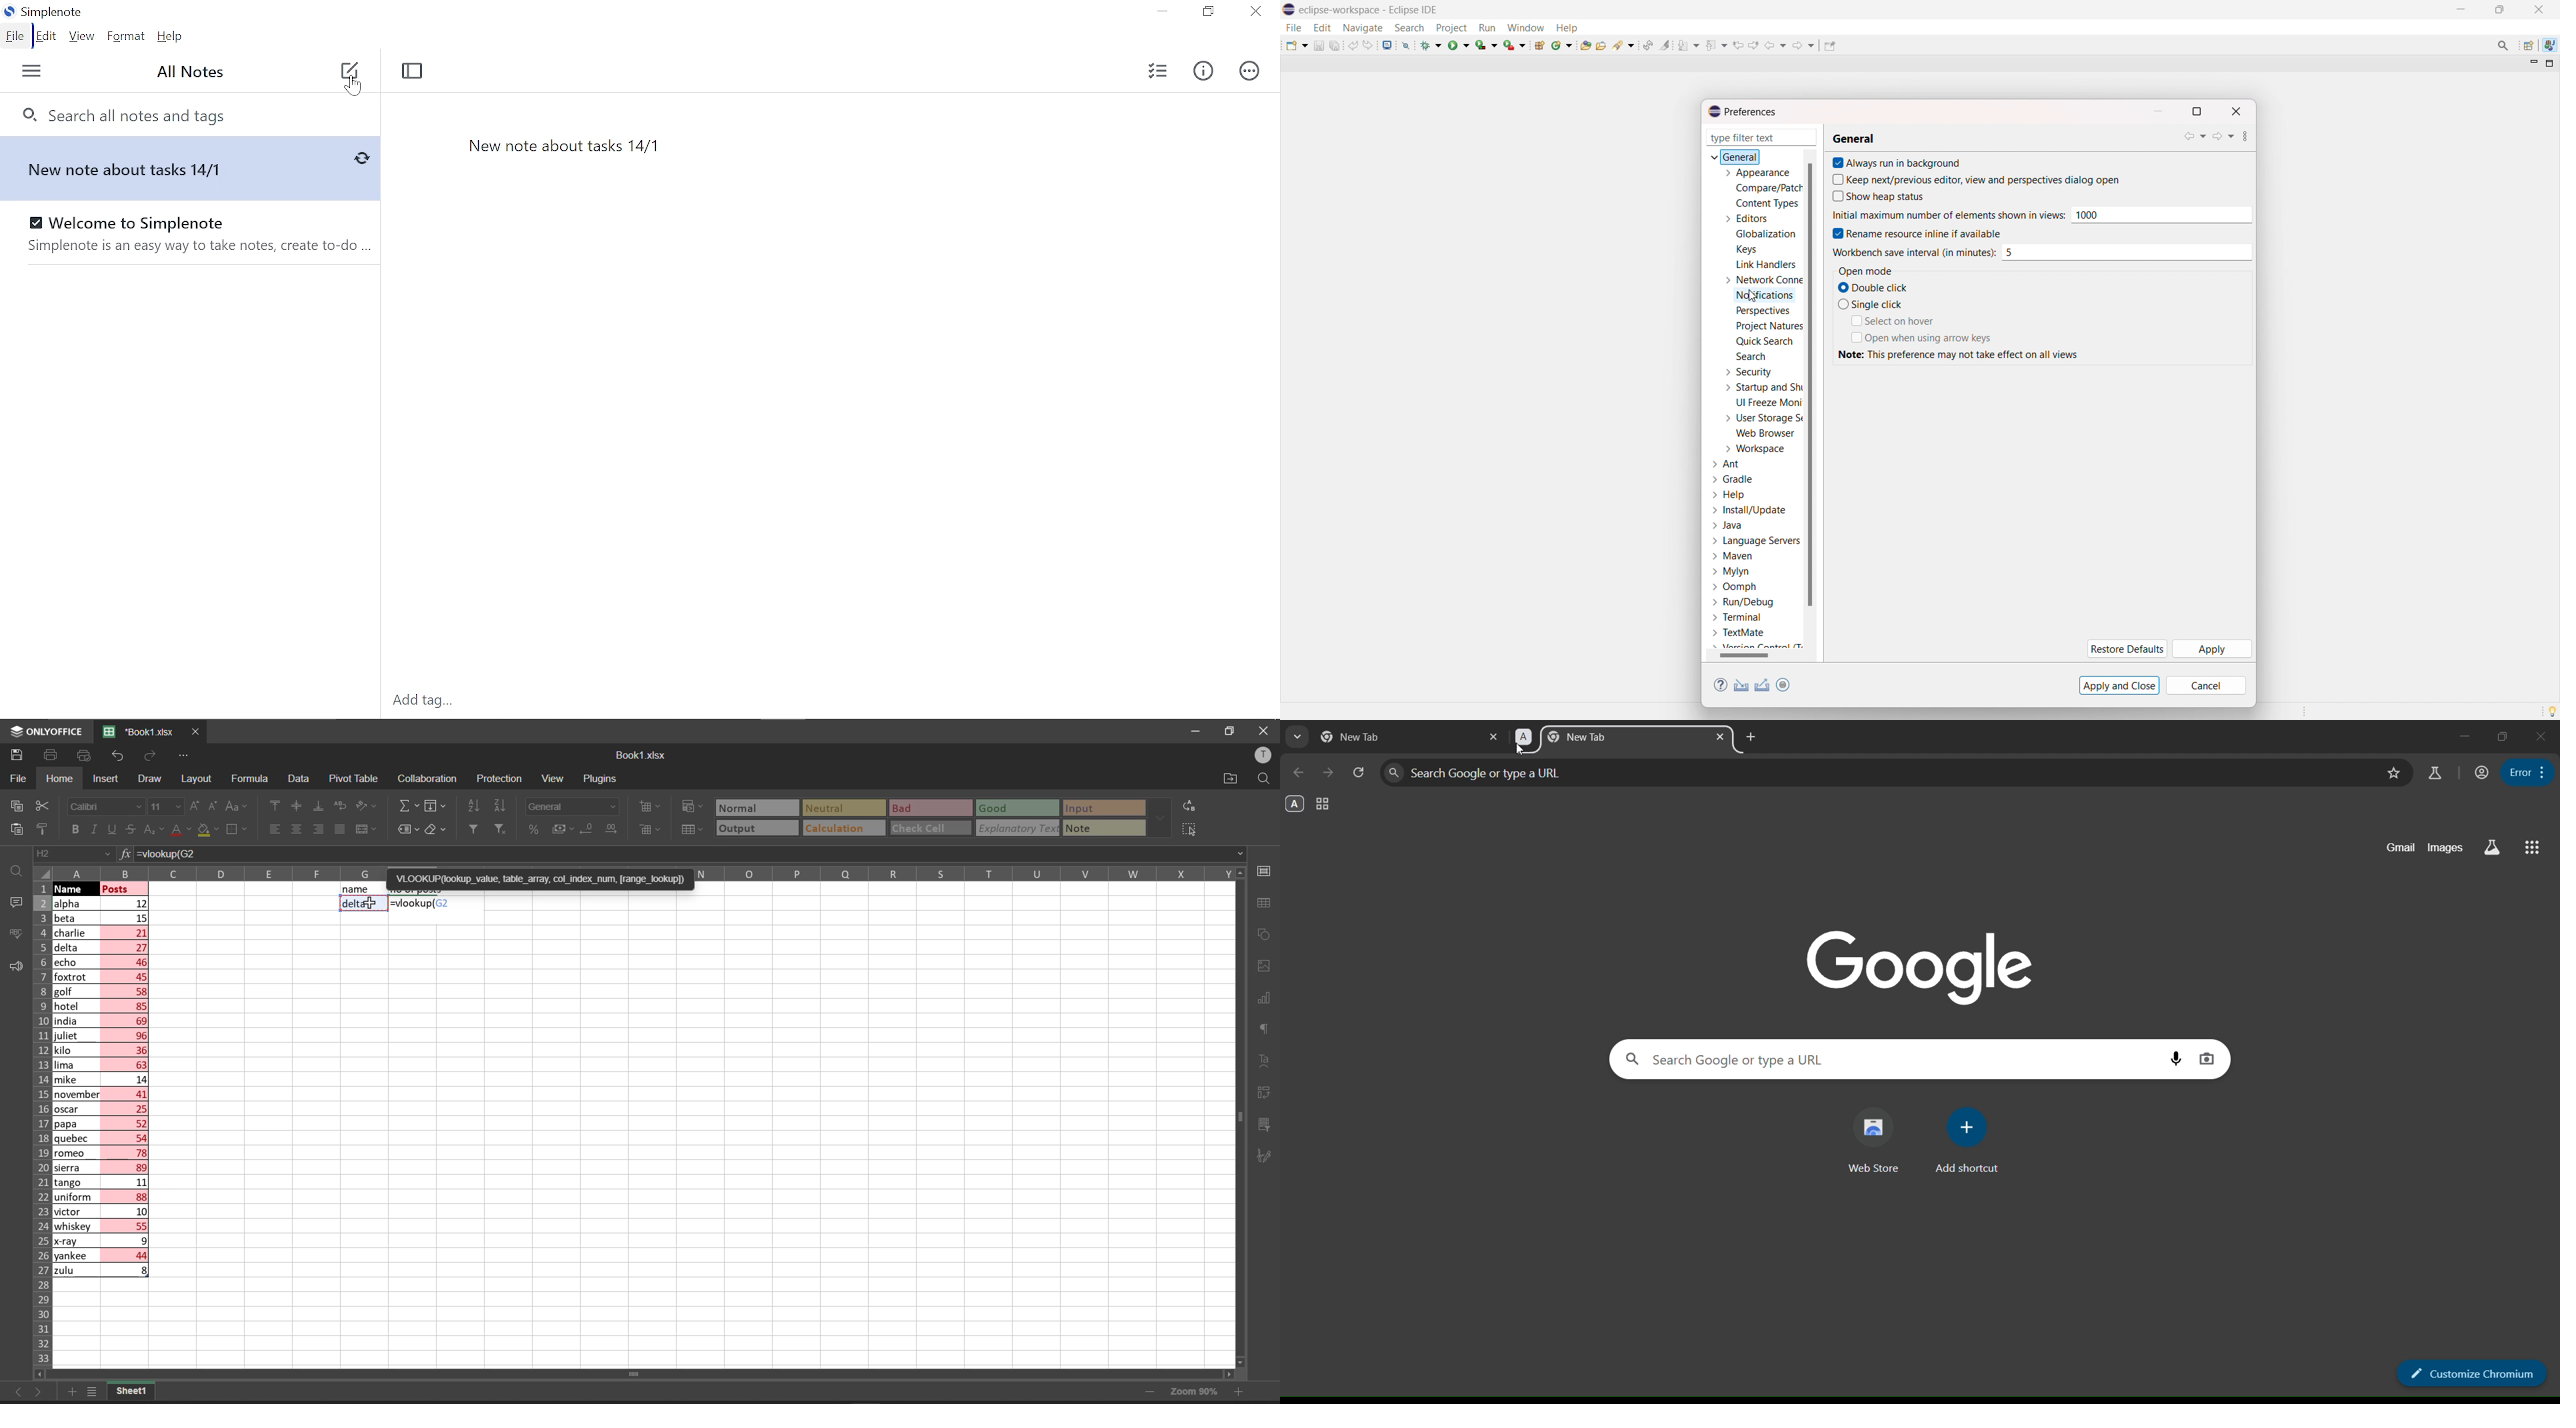 The image size is (2576, 1428). I want to click on Insert checklist, so click(1154, 71).